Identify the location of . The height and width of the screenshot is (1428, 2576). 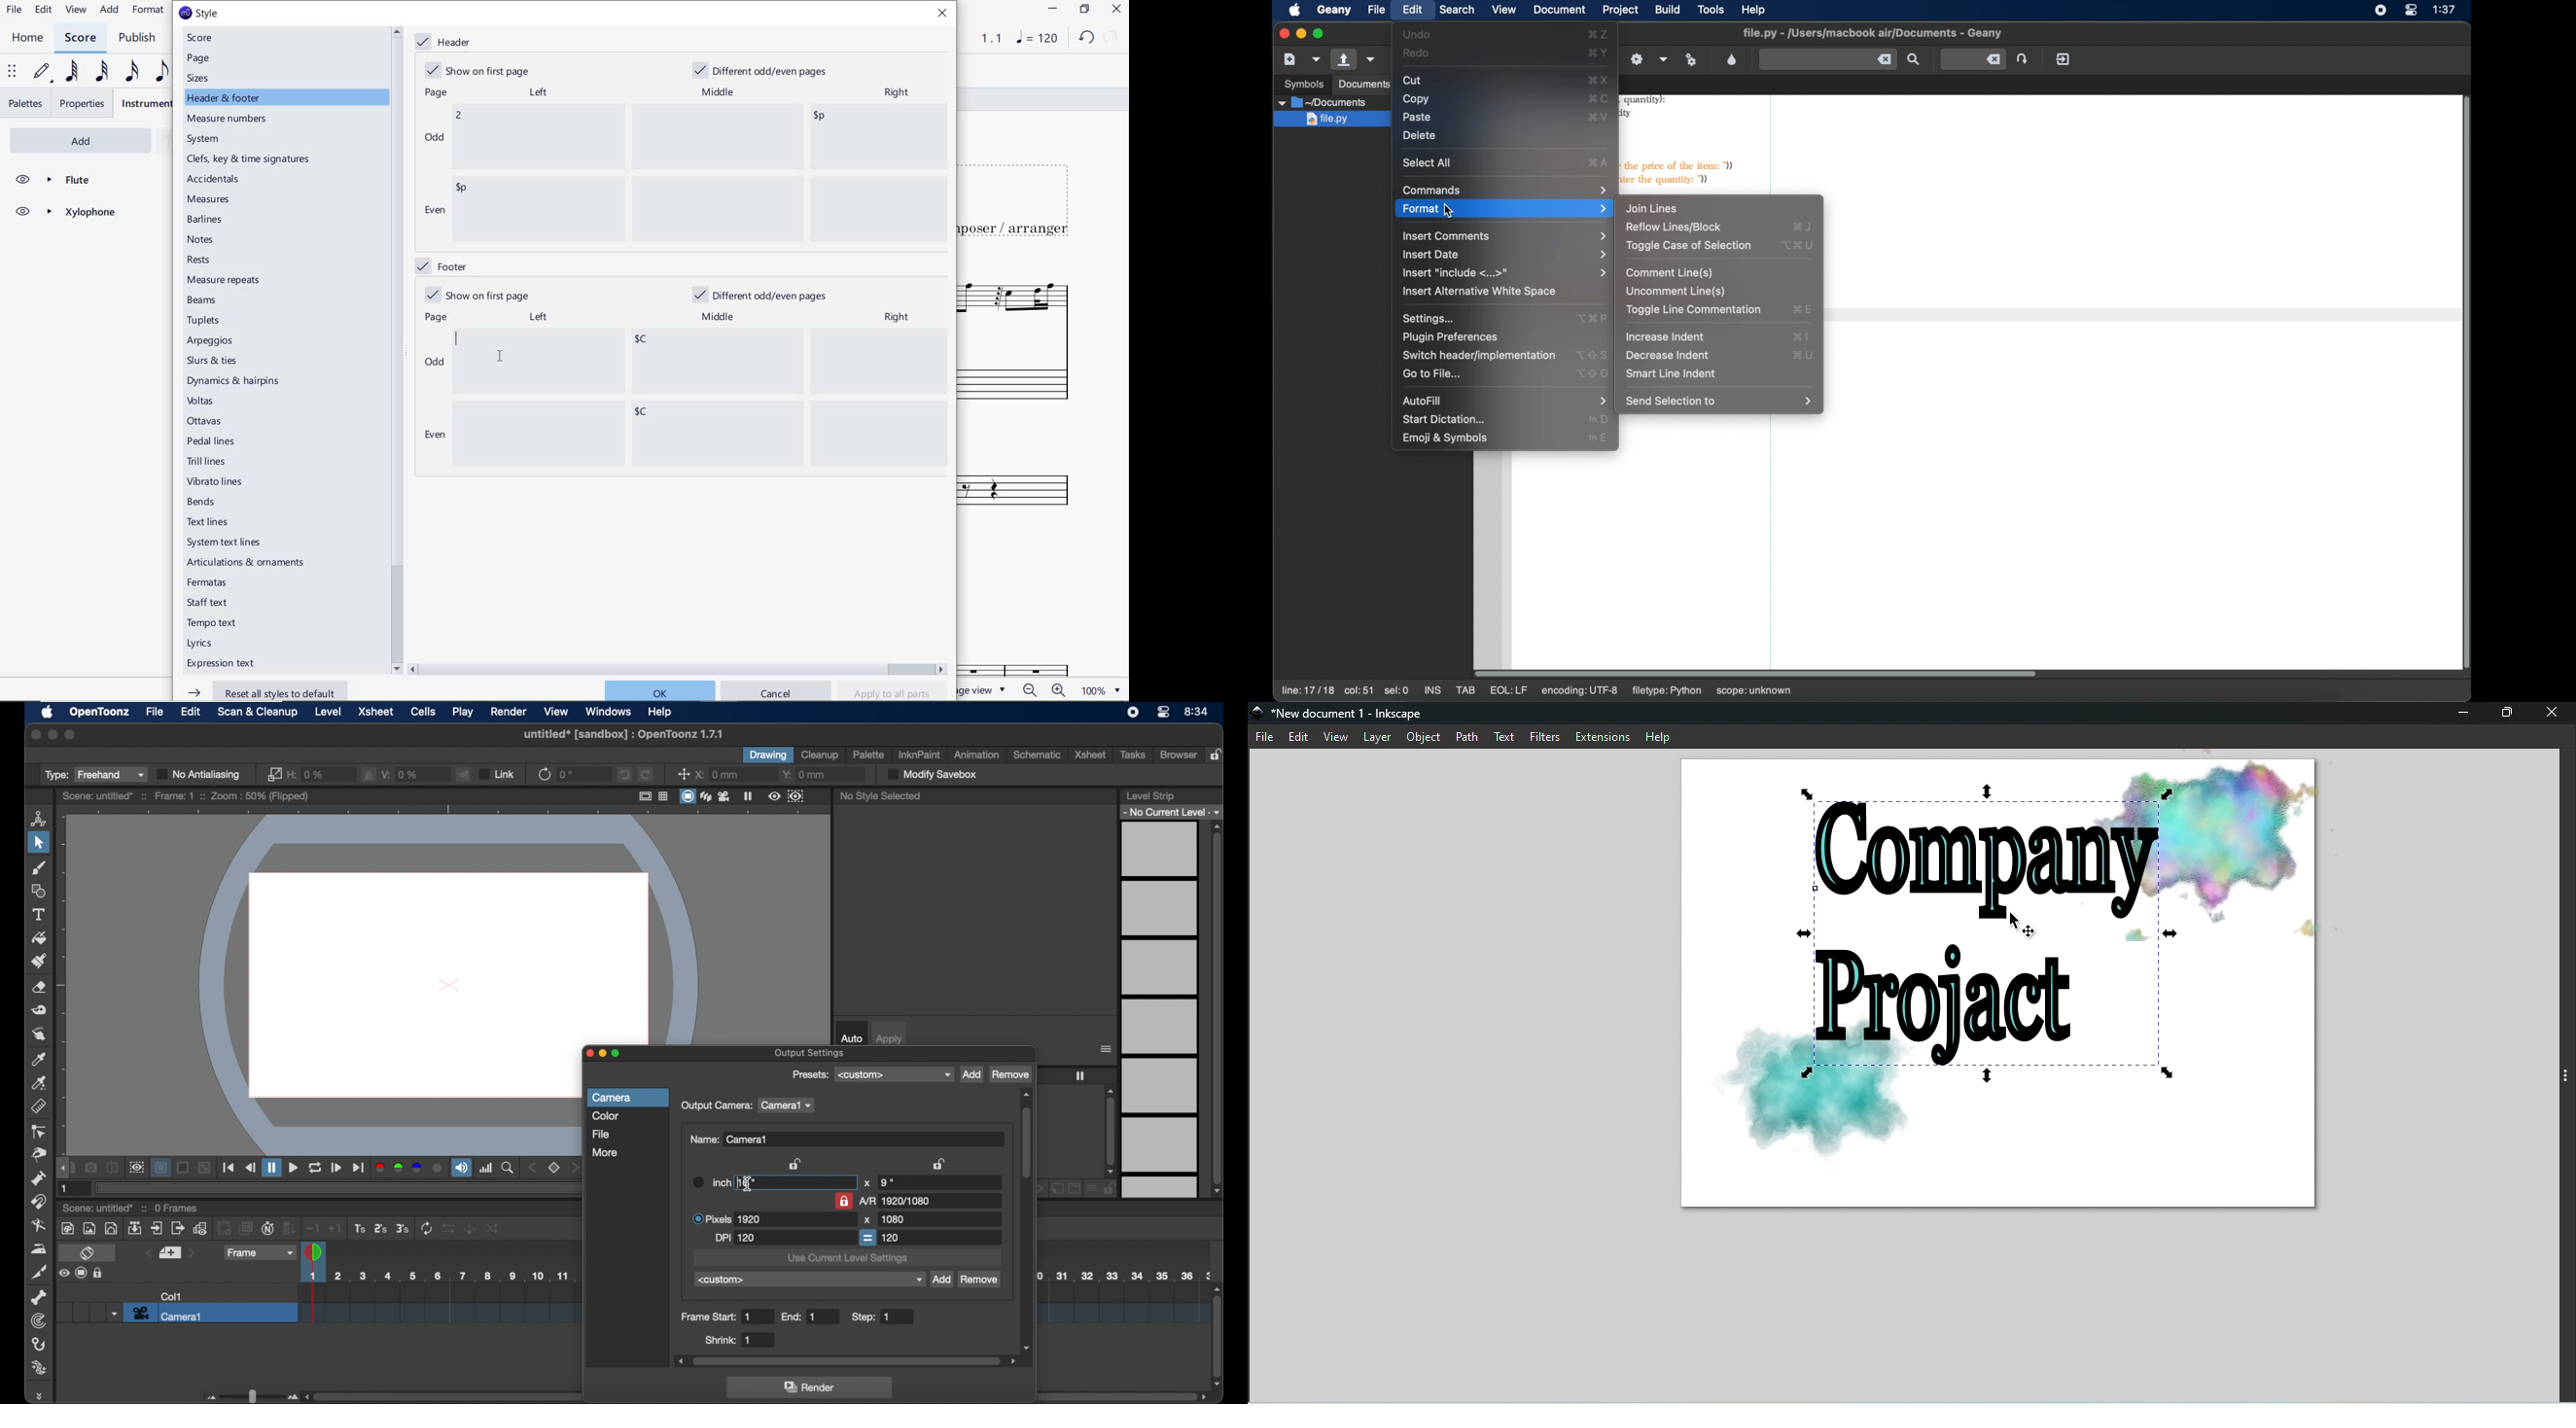
(381, 1226).